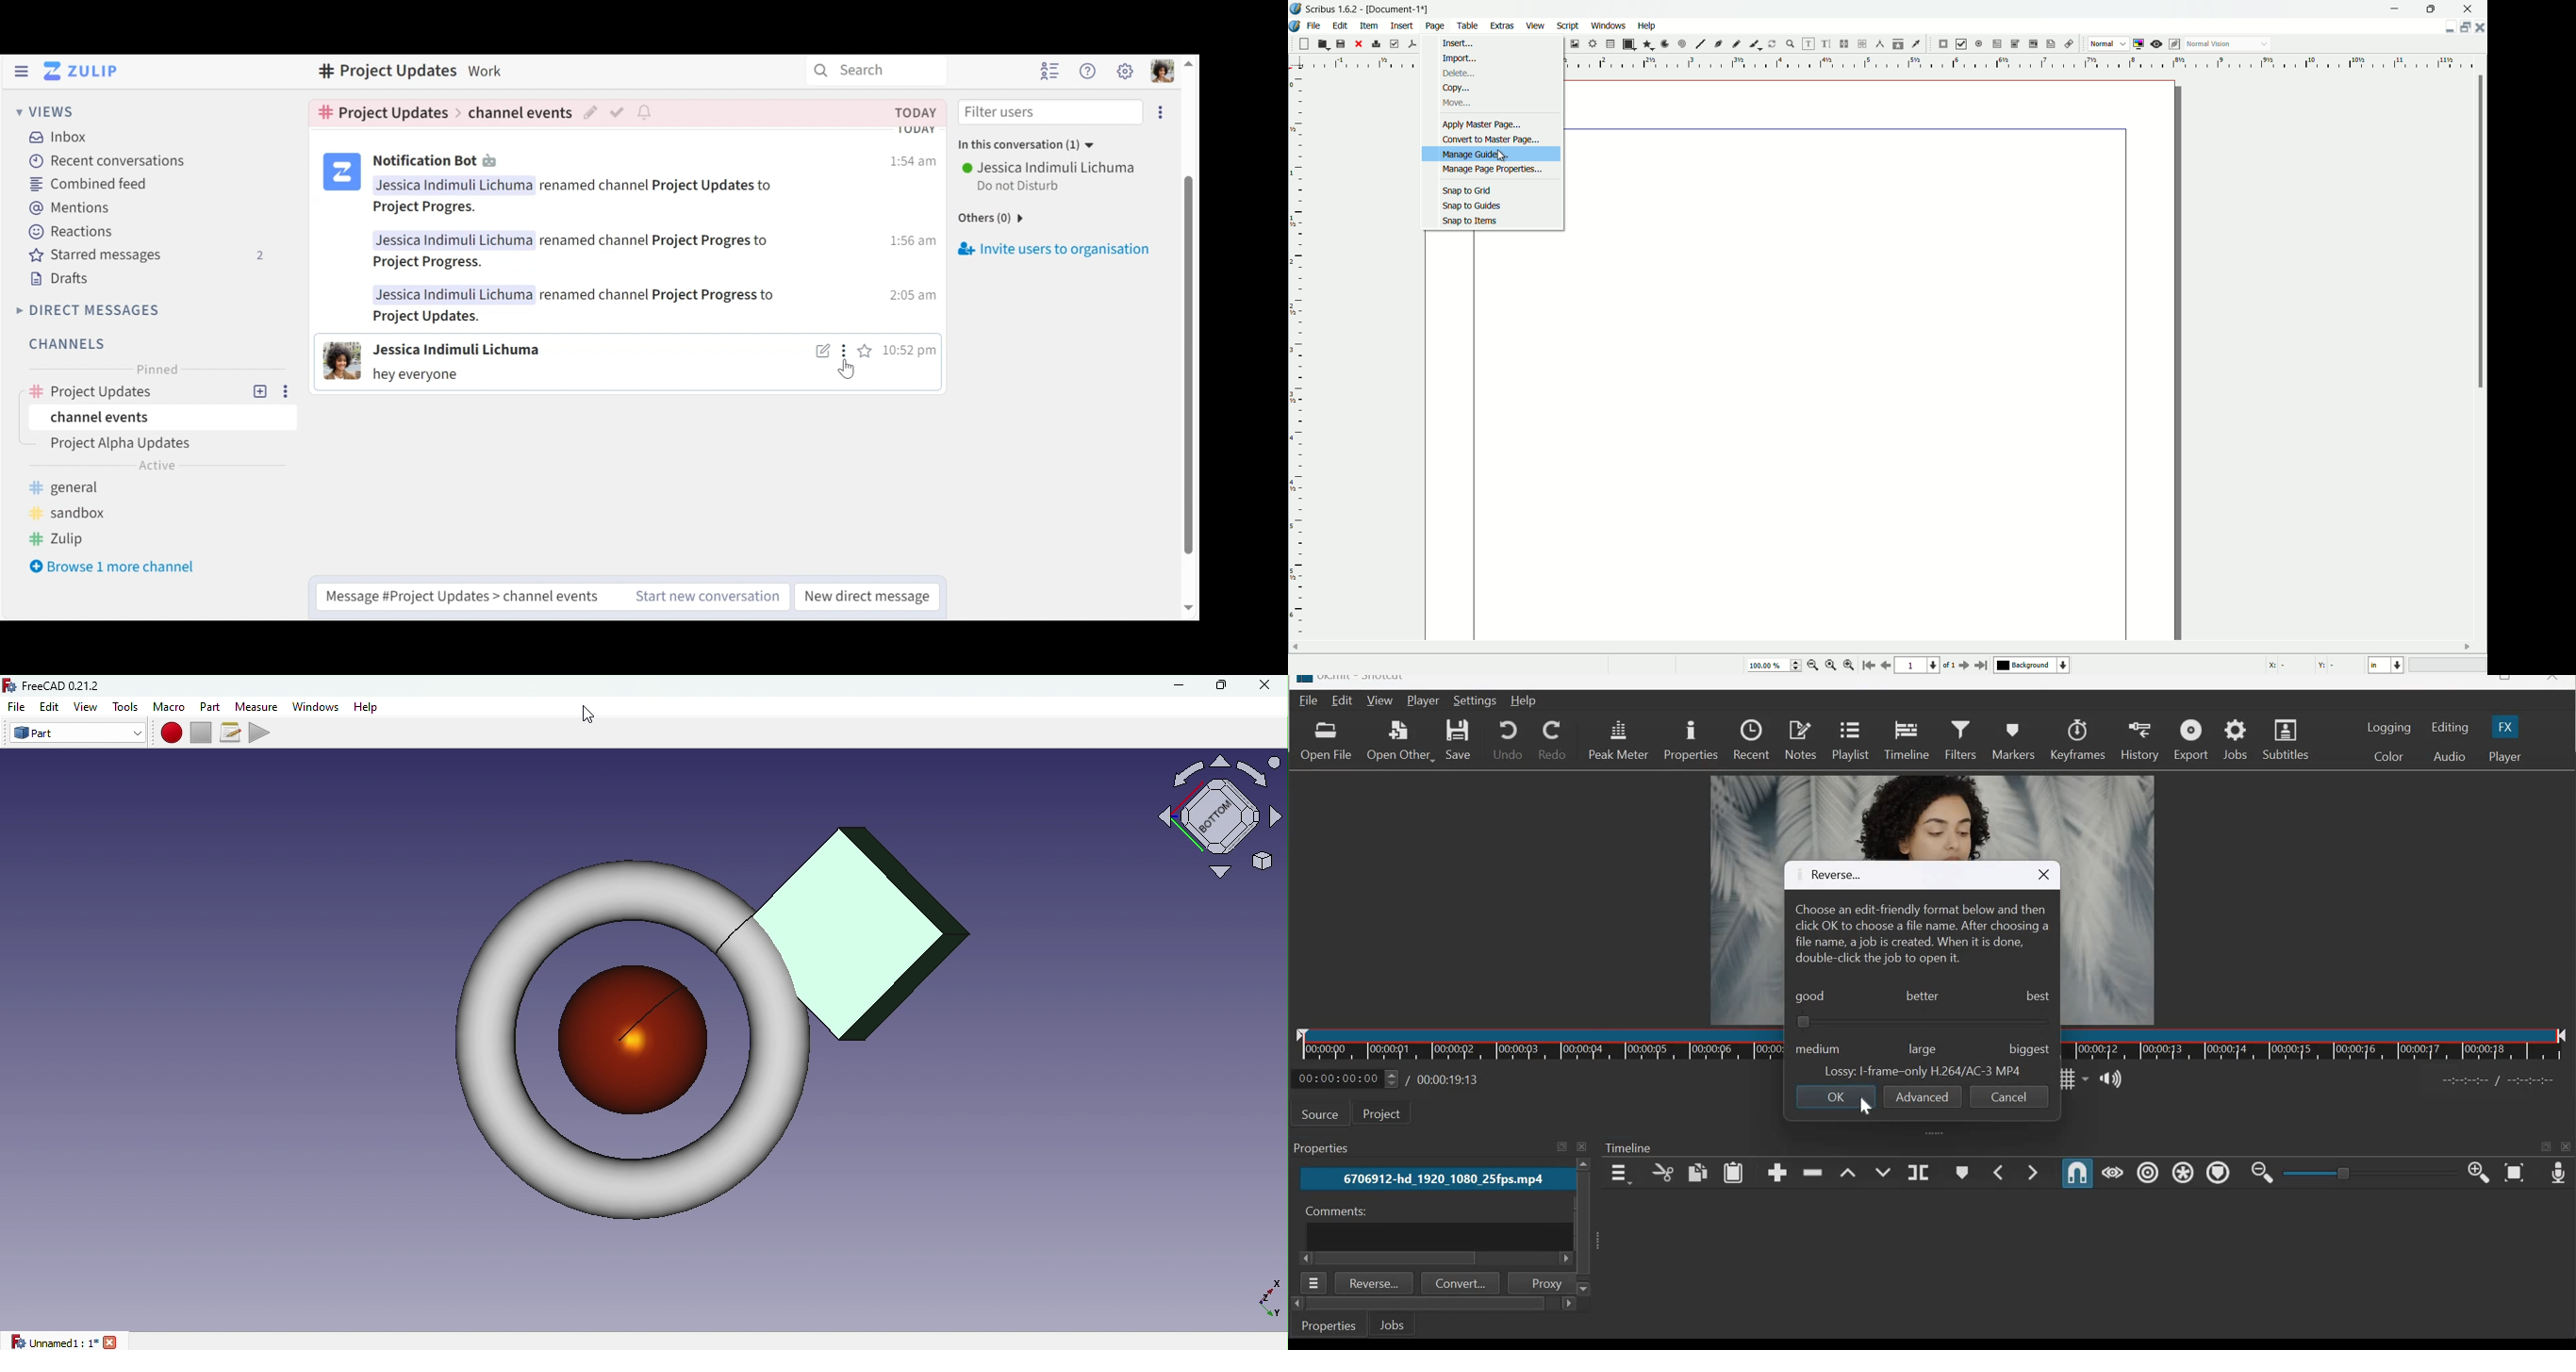  I want to click on maximize, so click(2434, 8).